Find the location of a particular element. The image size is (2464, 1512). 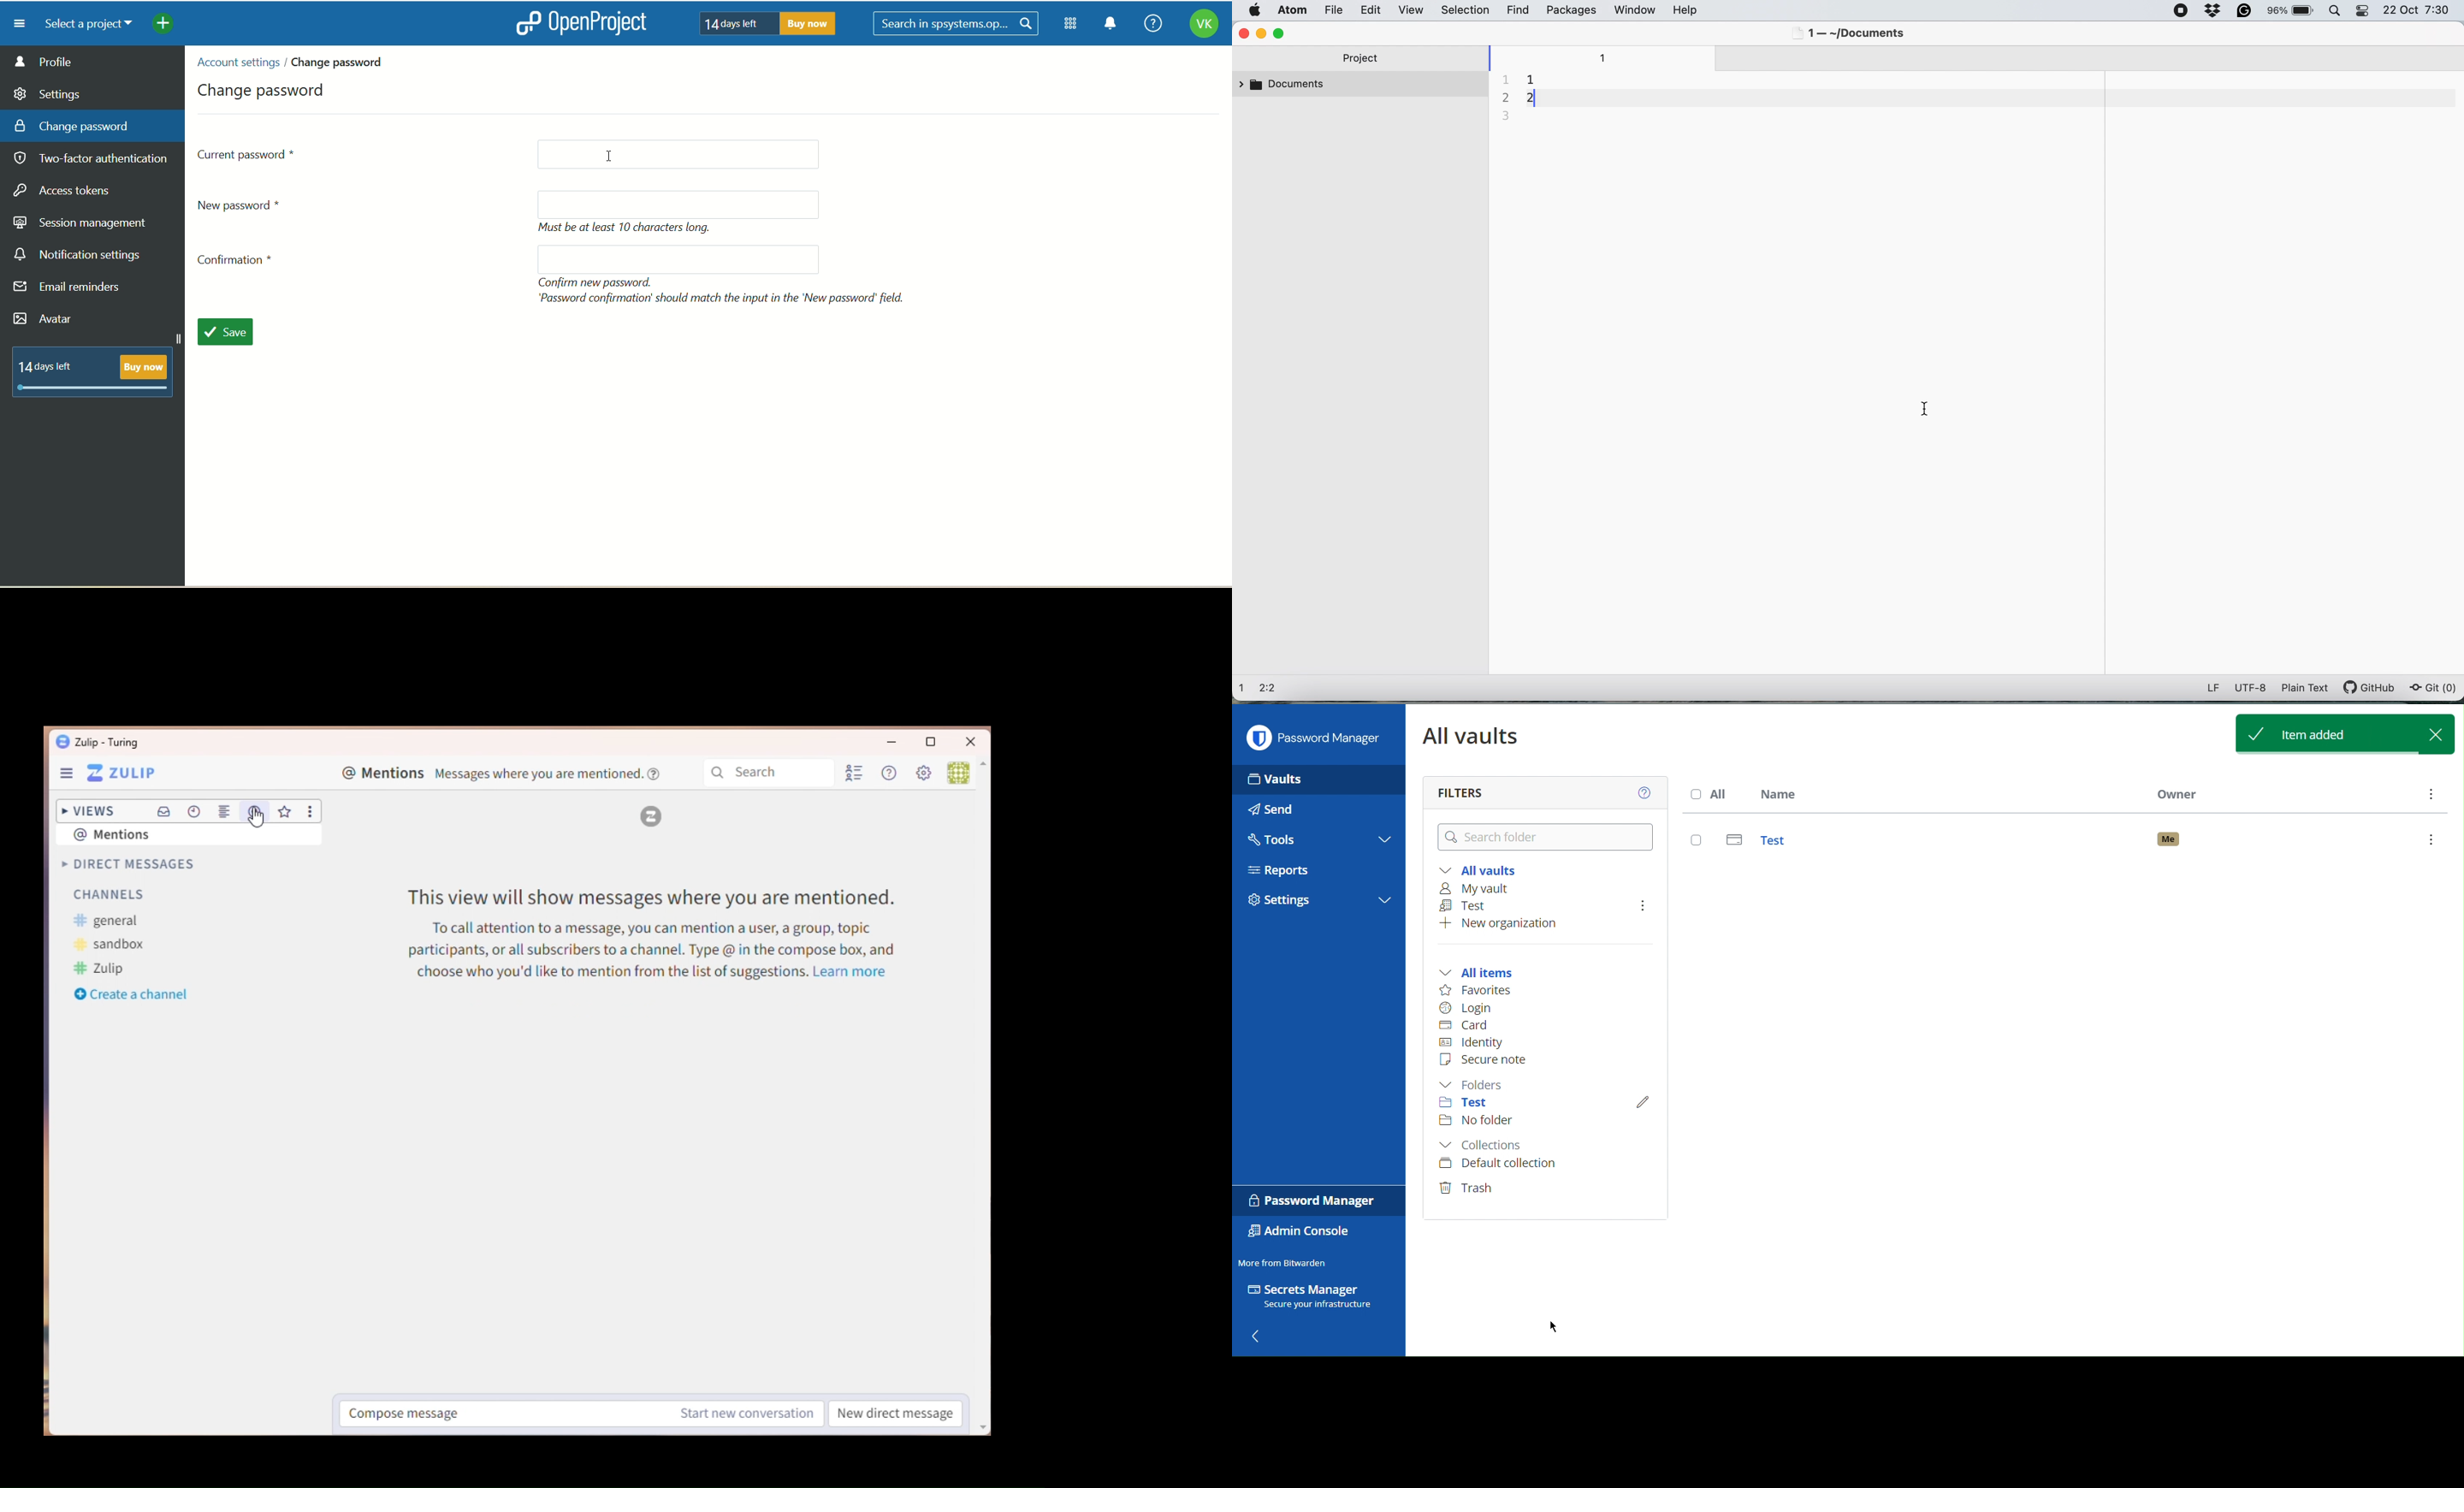

Zulip is located at coordinates (100, 969).